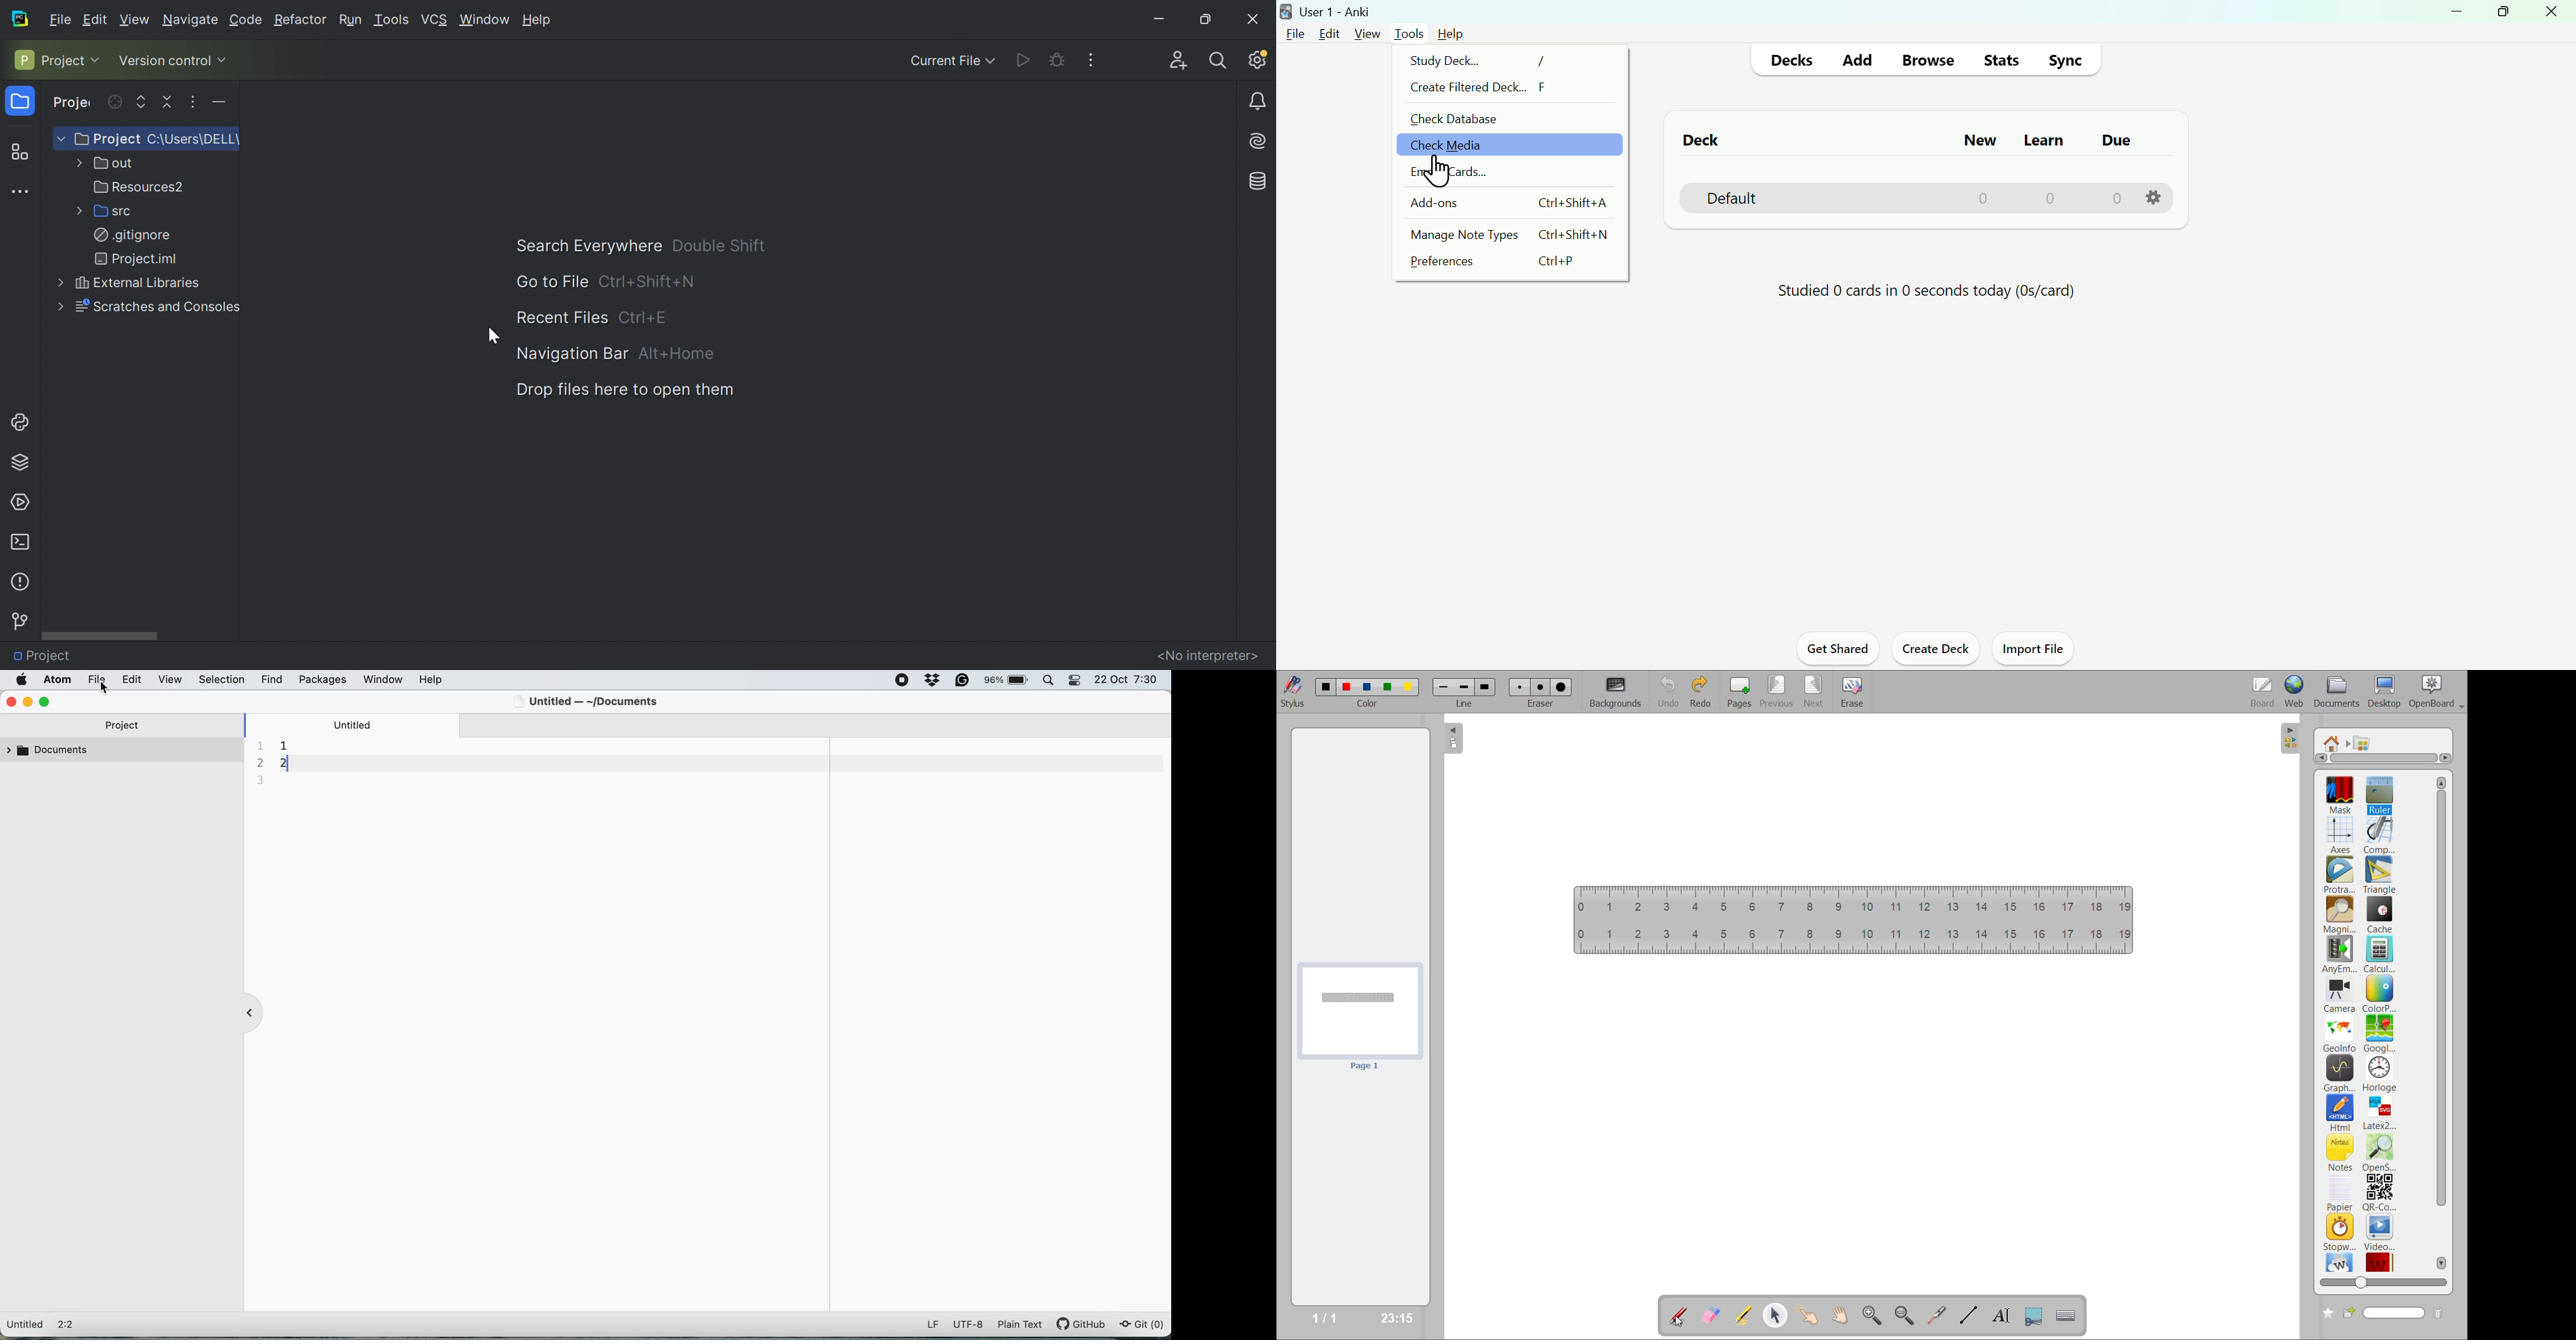  What do you see at coordinates (109, 688) in the screenshot?
I see `cursor` at bounding box center [109, 688].